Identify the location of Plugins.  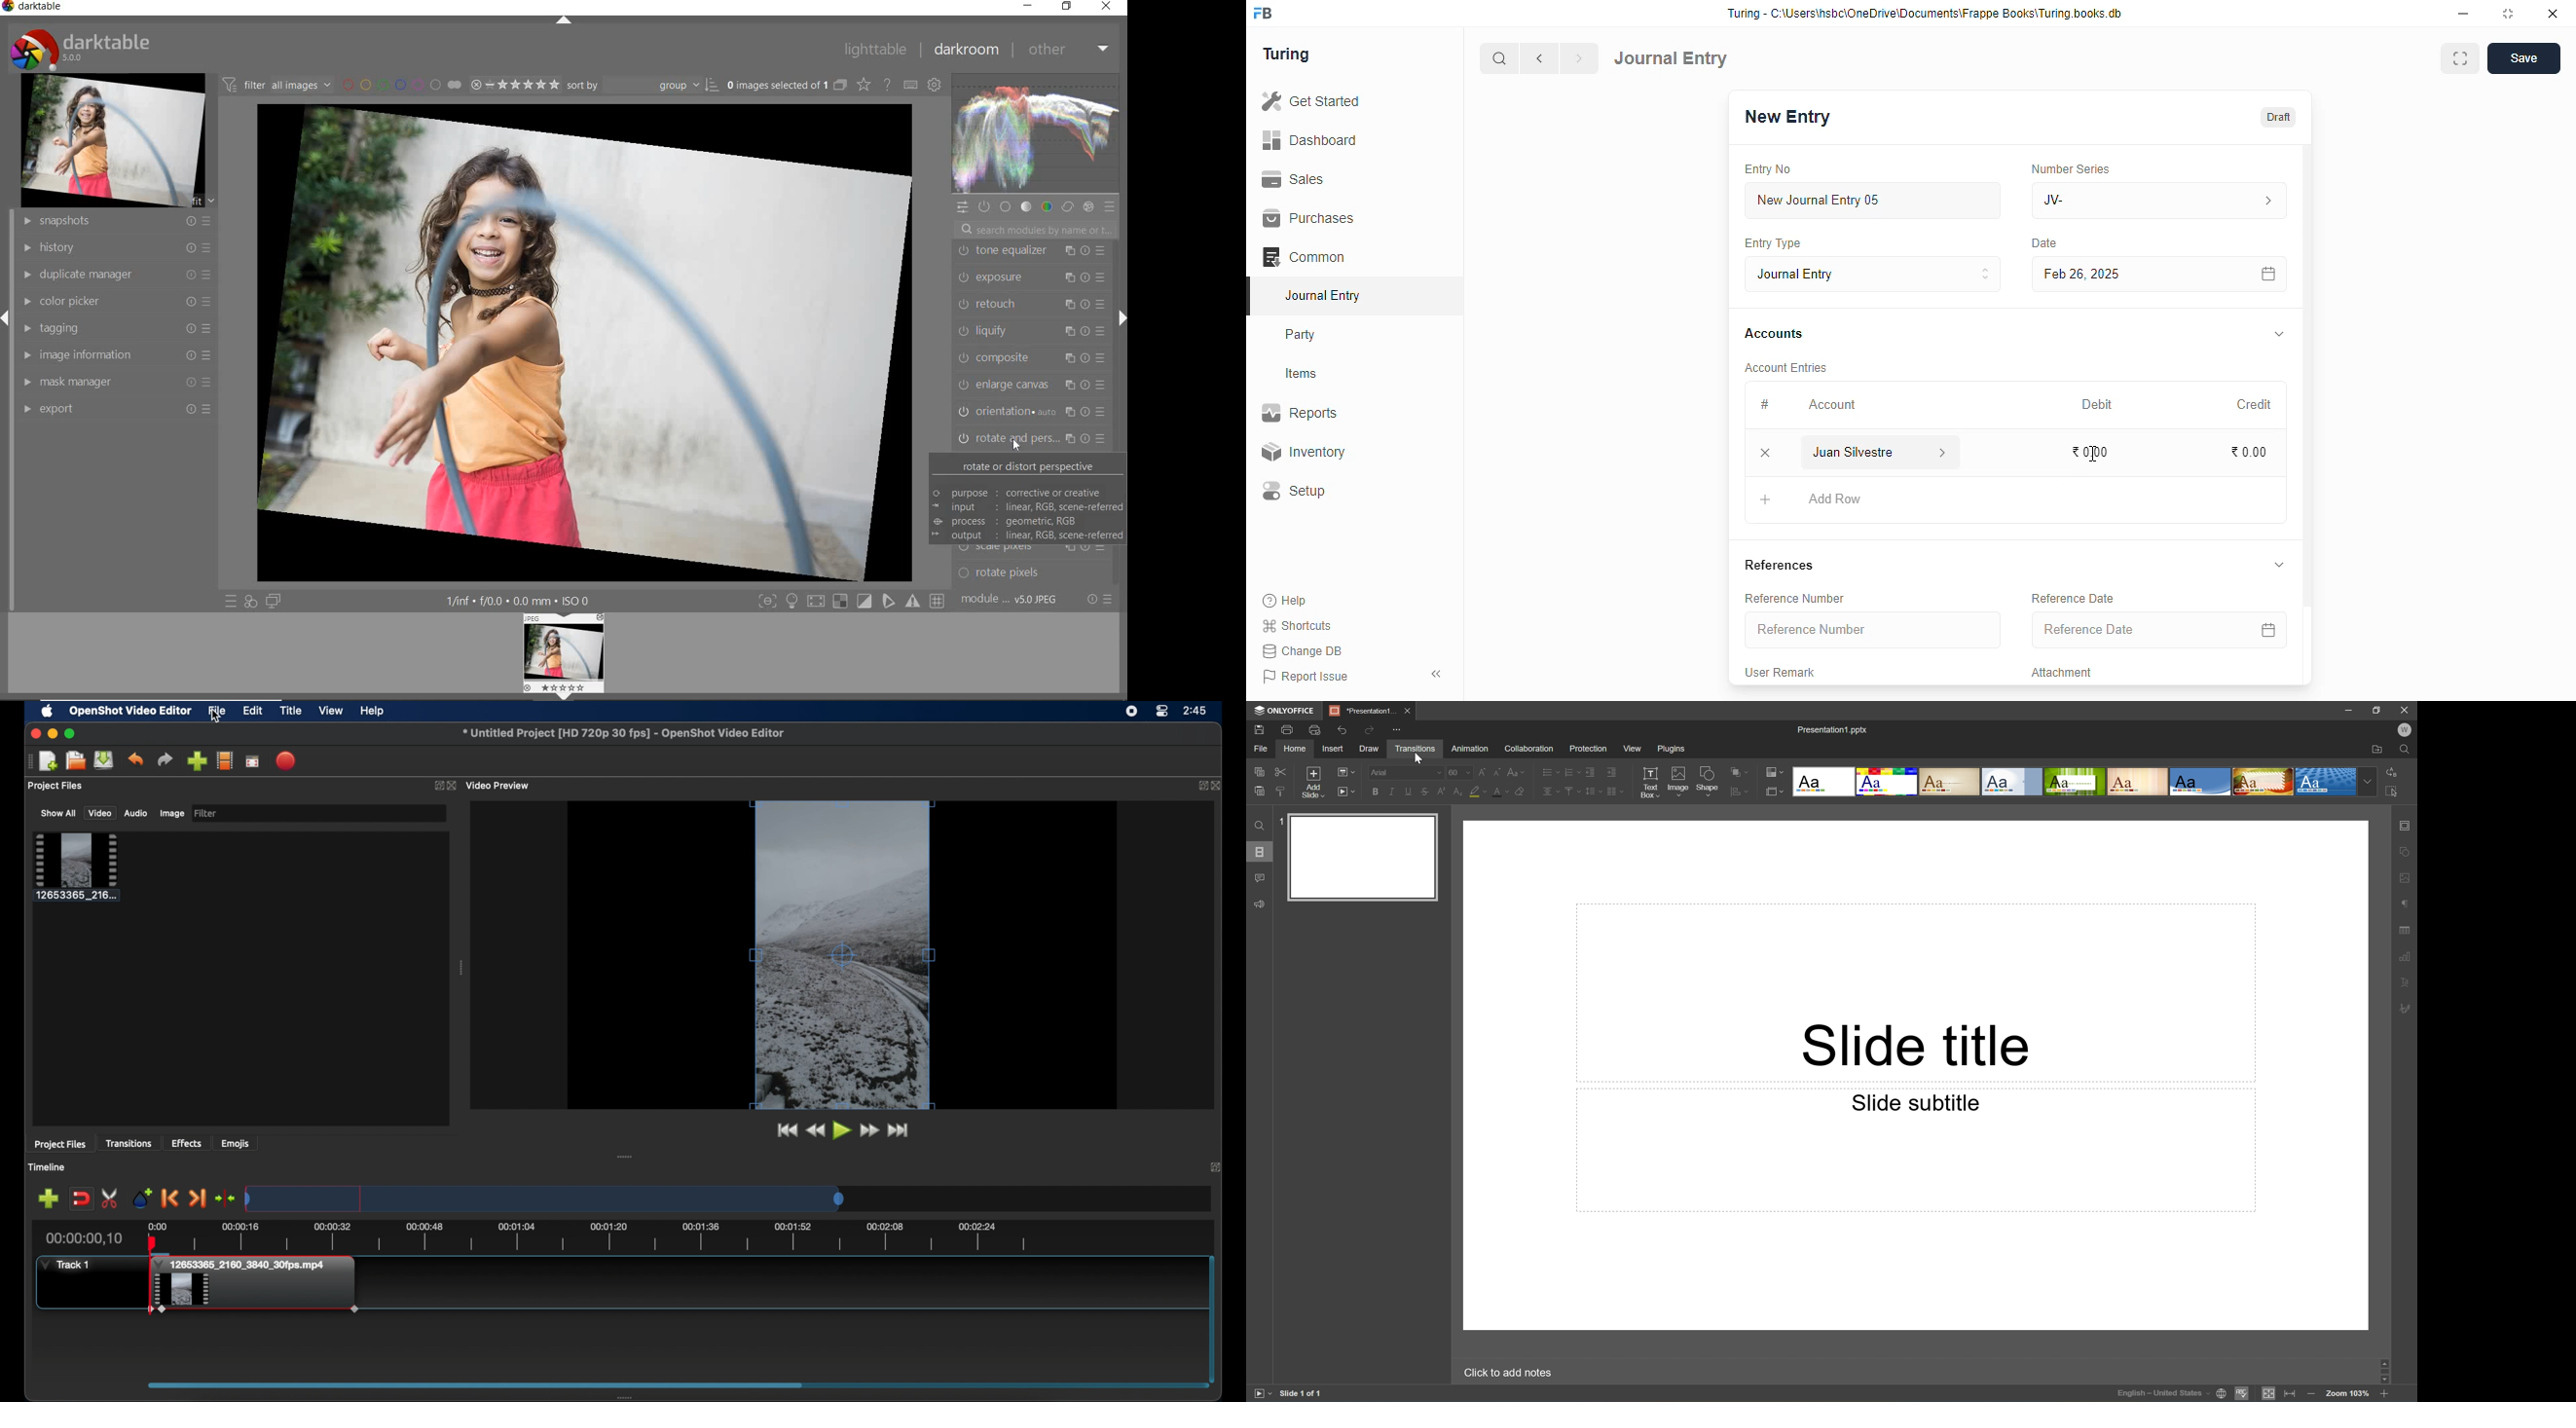
(1674, 749).